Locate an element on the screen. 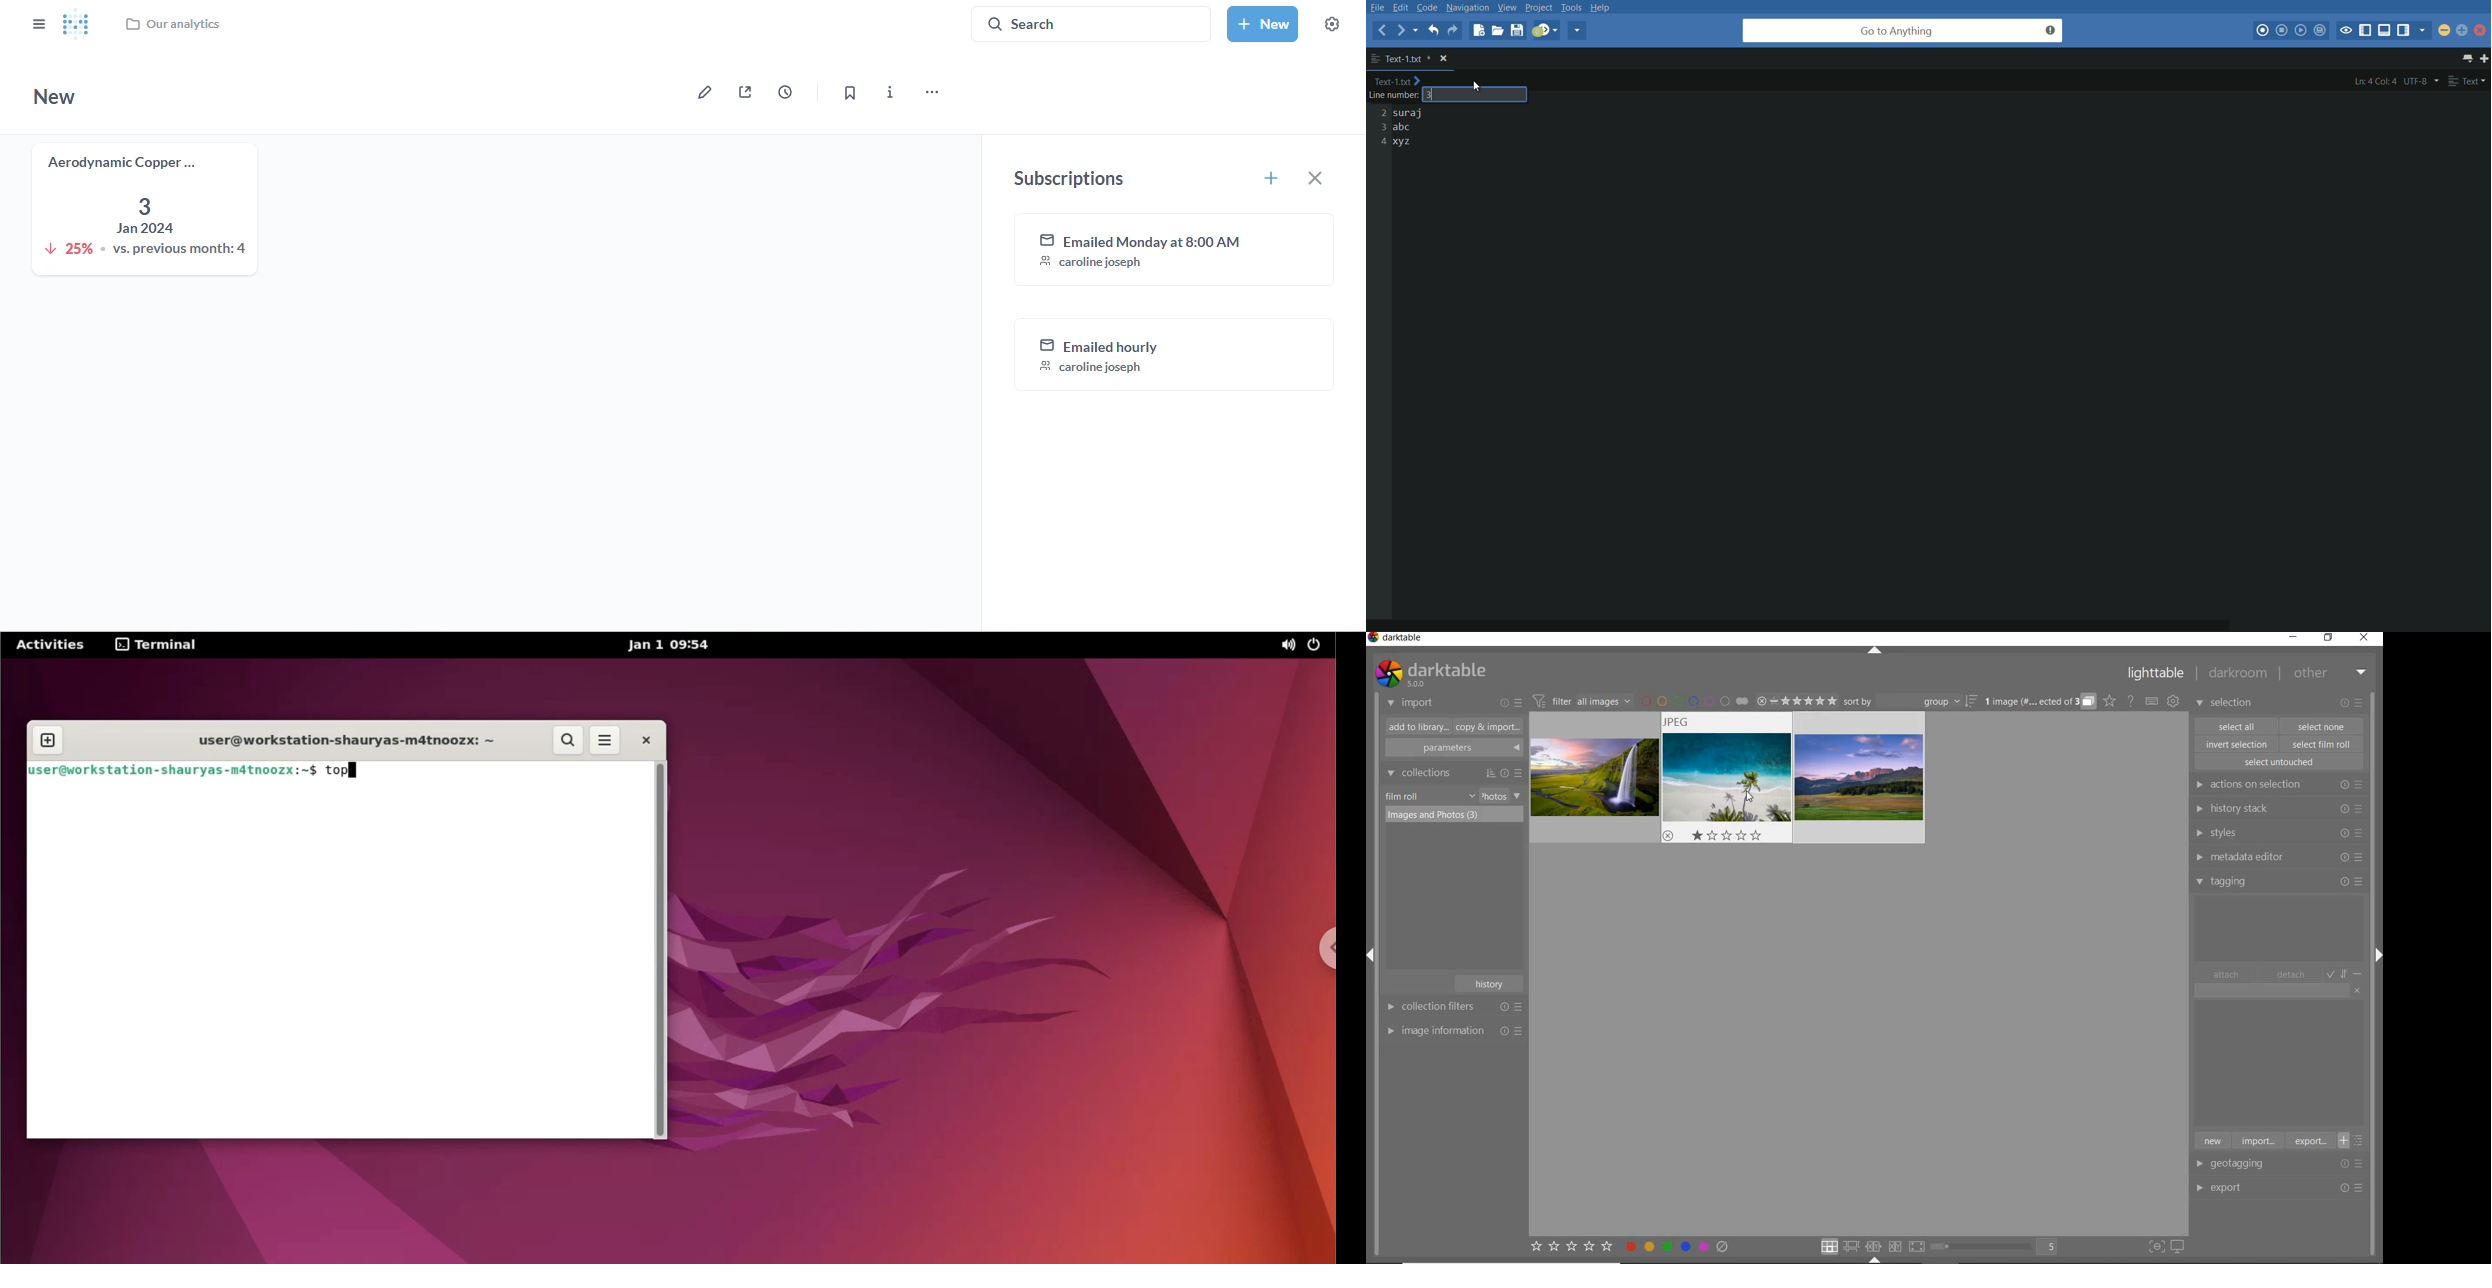  add to library is located at coordinates (1415, 727).